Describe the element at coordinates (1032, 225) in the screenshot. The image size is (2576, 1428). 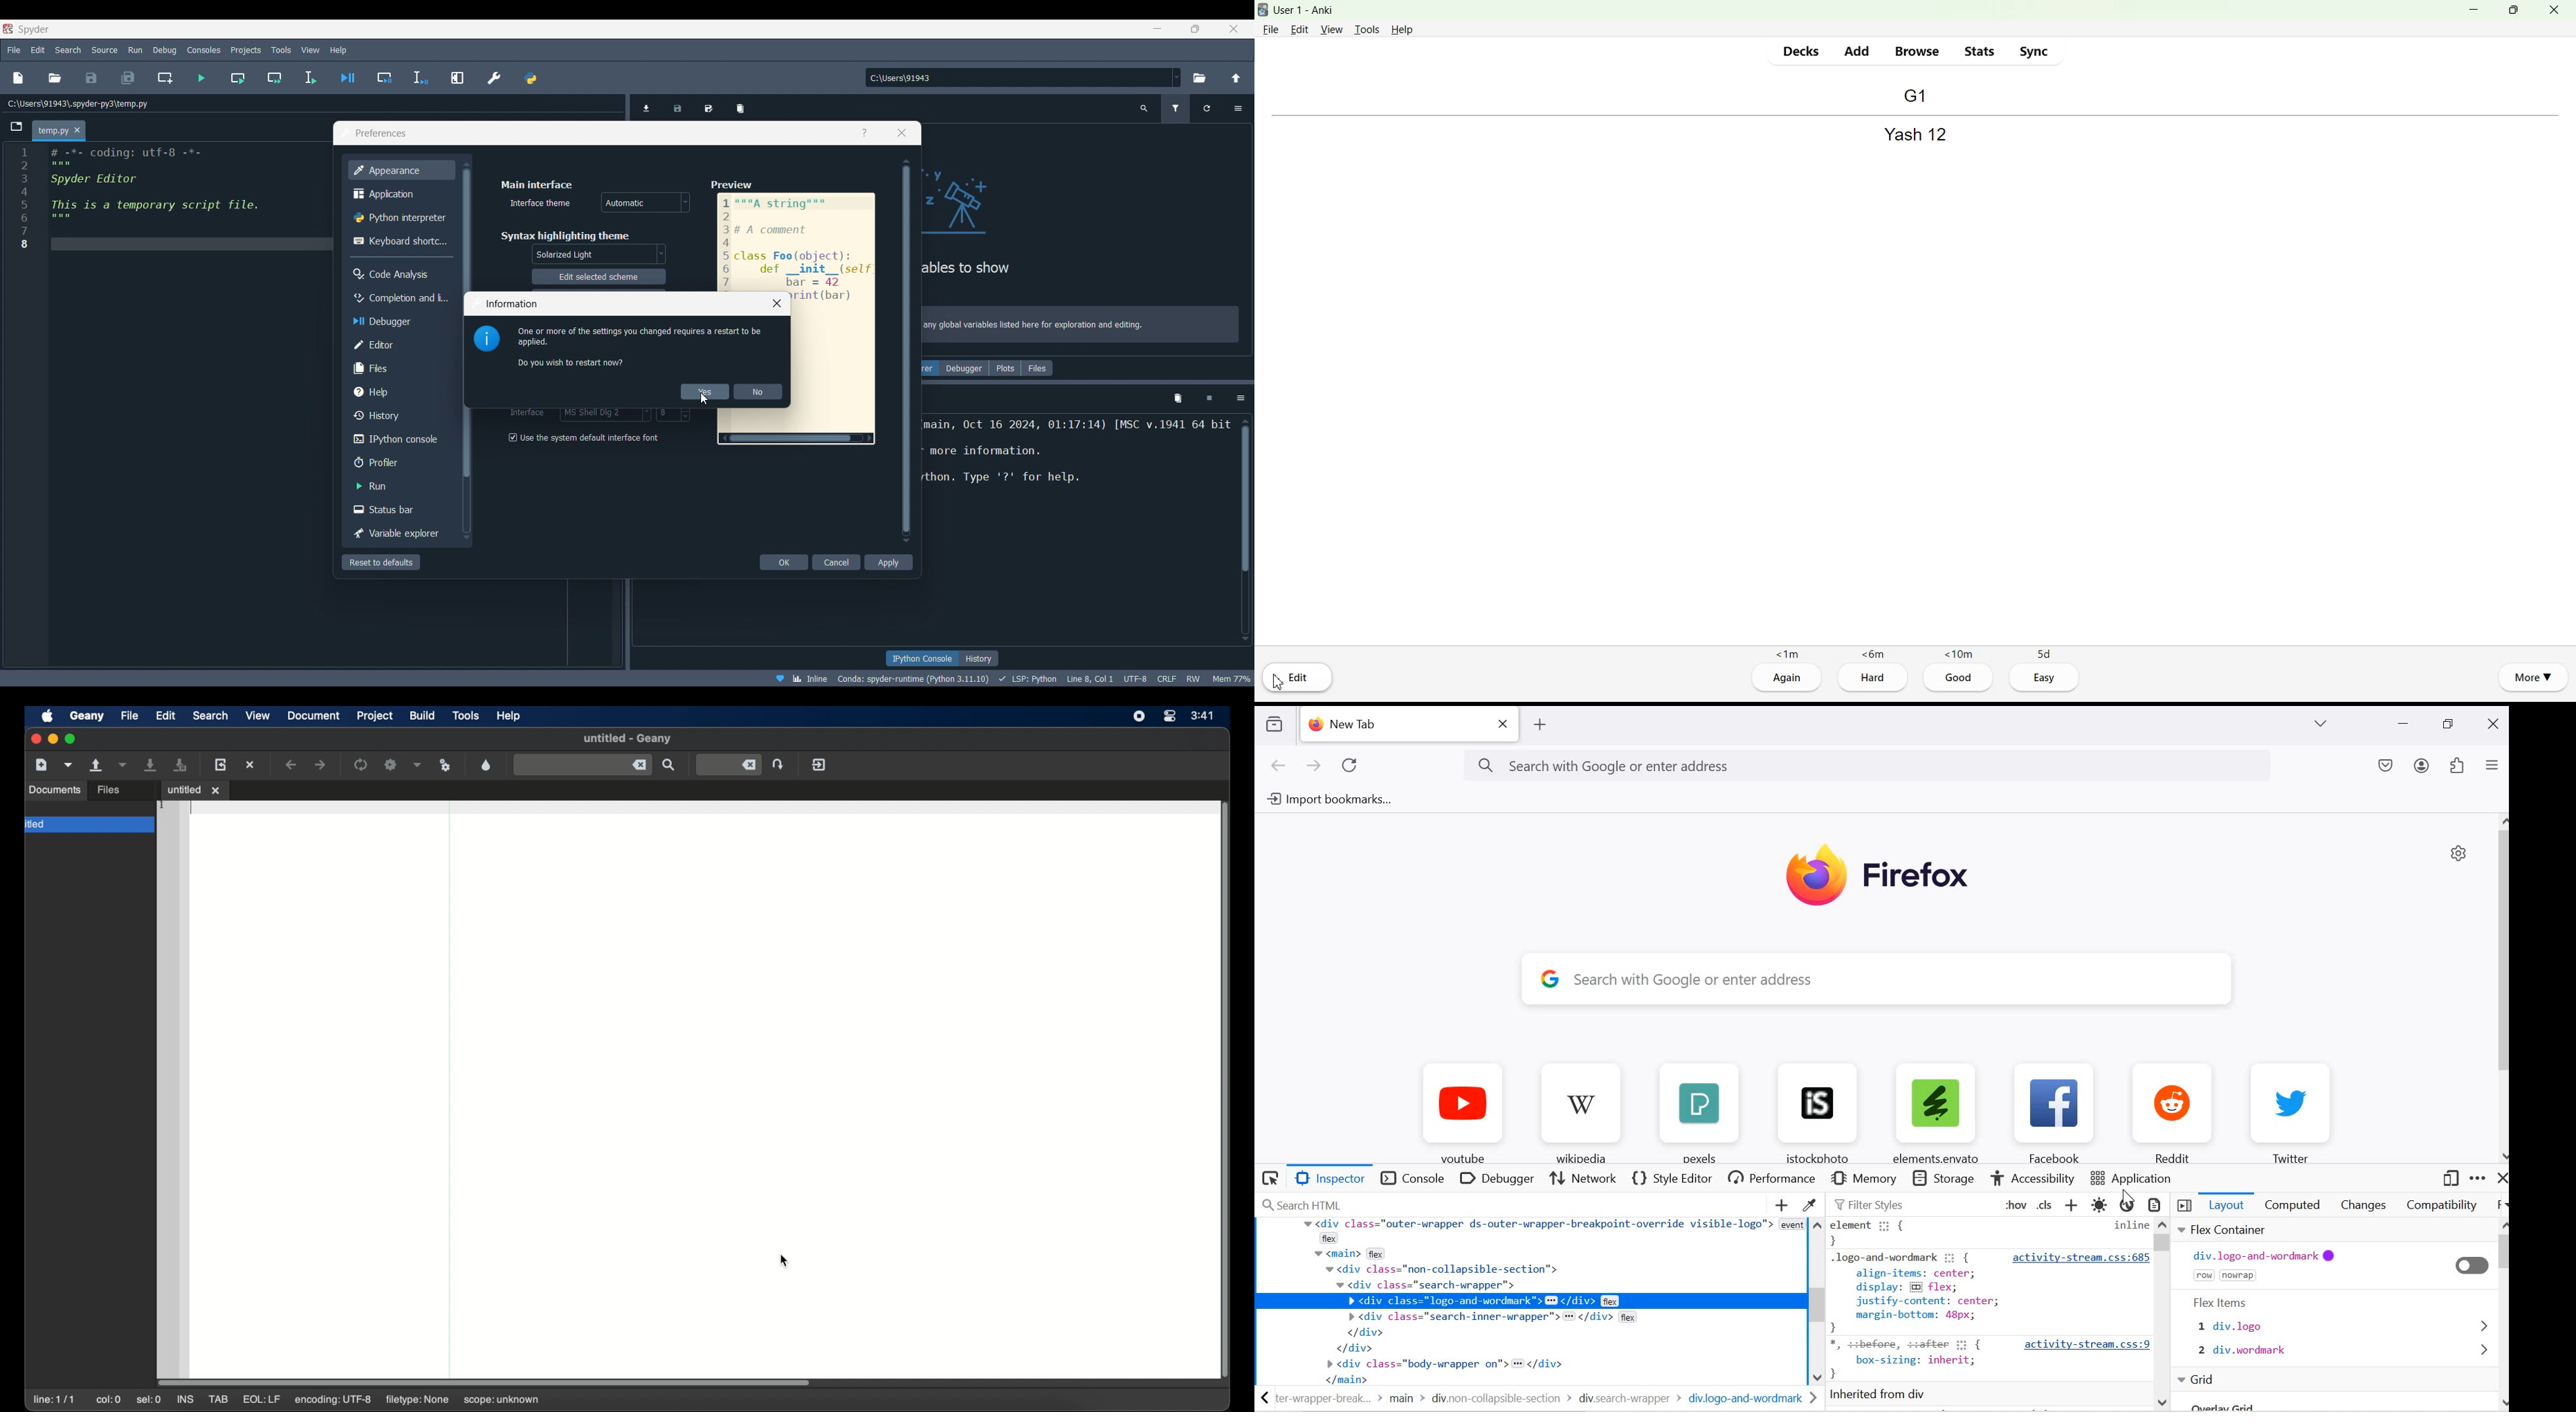
I see `variable explorer pane` at that location.